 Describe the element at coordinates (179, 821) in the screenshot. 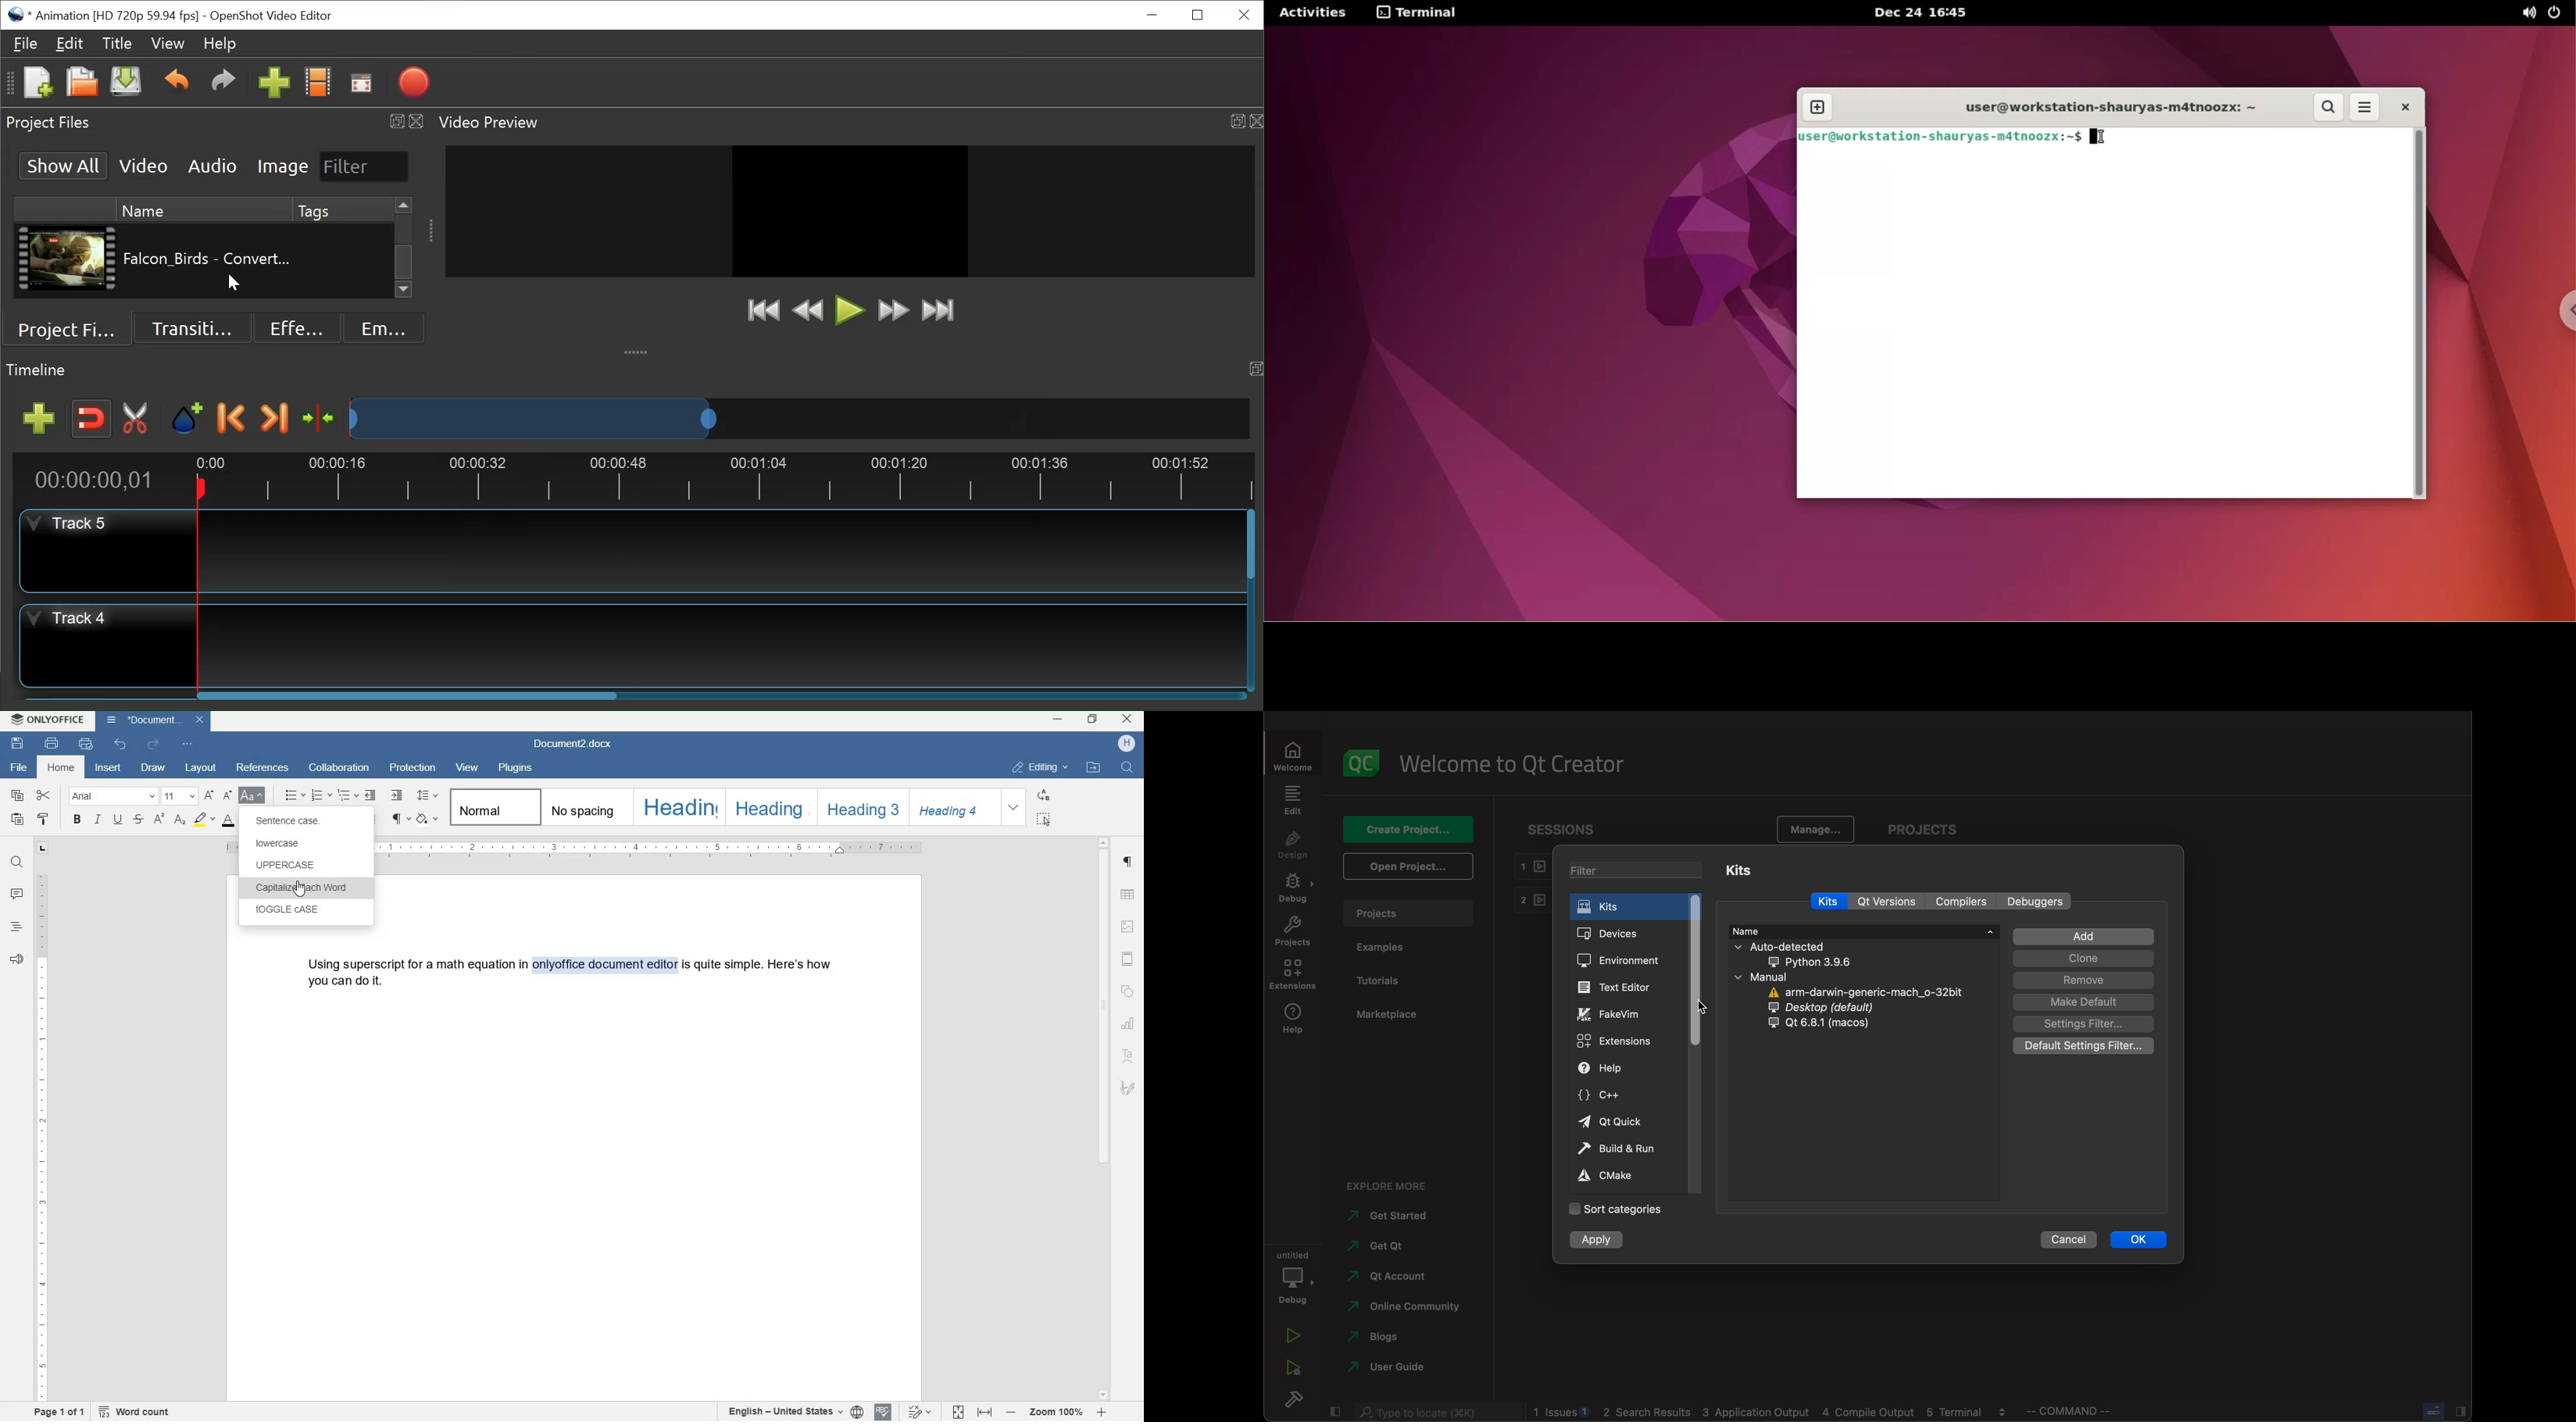

I see `subscript` at that location.